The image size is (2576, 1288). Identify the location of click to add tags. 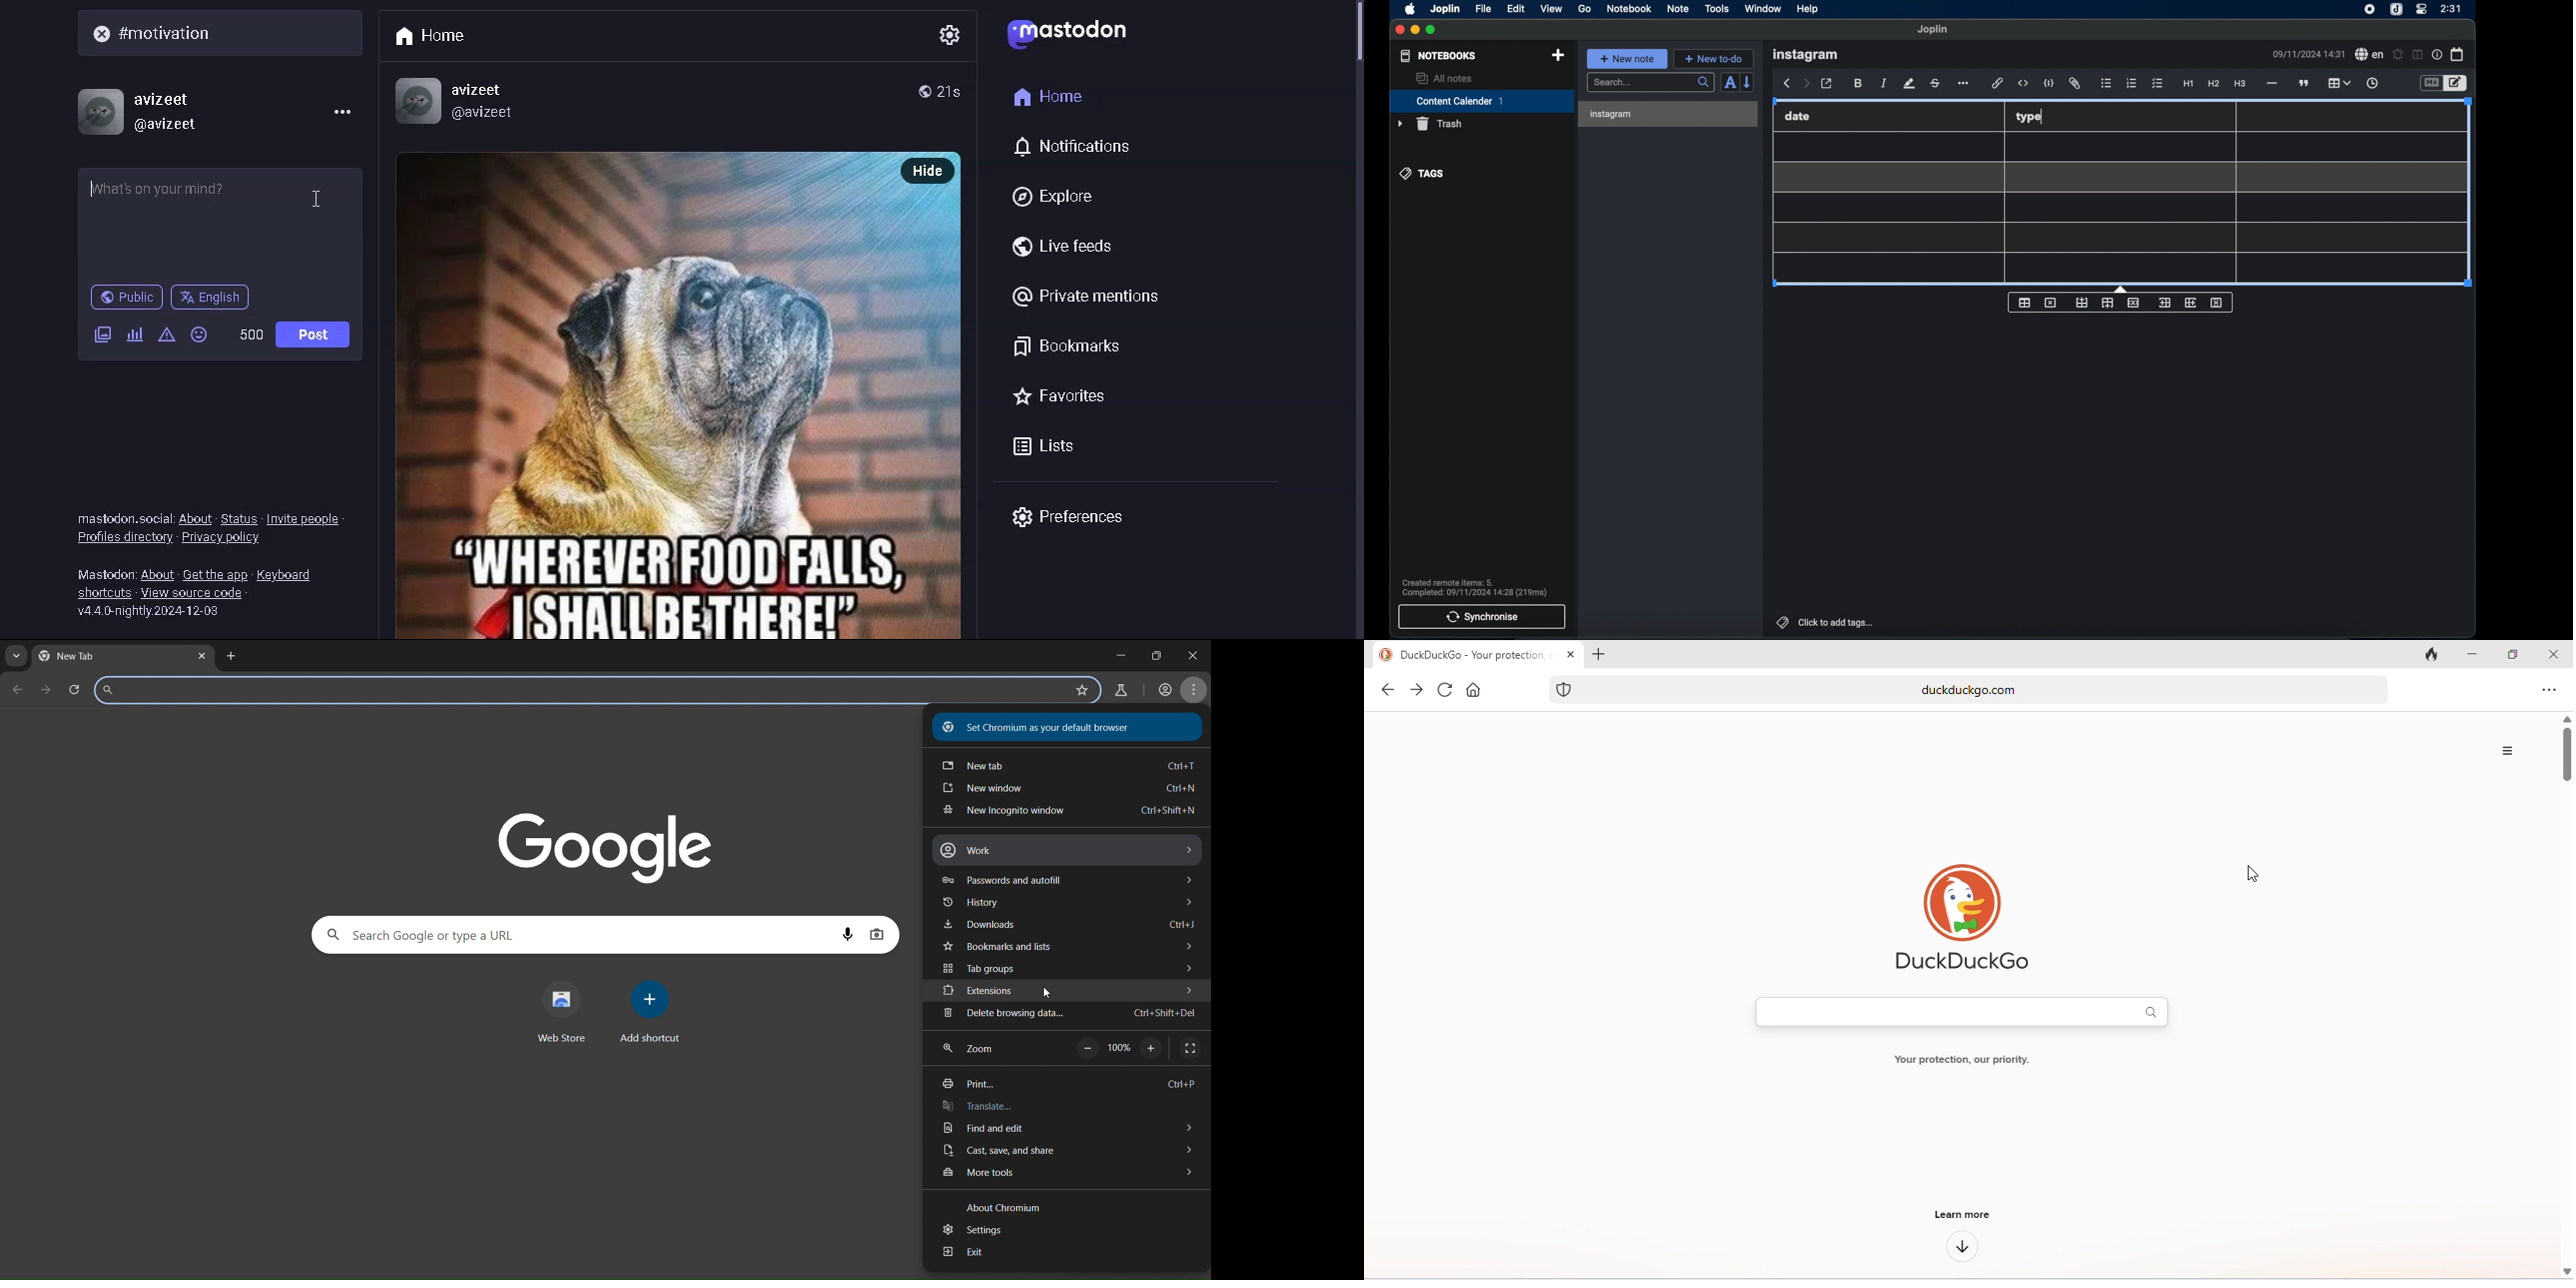
(1826, 622).